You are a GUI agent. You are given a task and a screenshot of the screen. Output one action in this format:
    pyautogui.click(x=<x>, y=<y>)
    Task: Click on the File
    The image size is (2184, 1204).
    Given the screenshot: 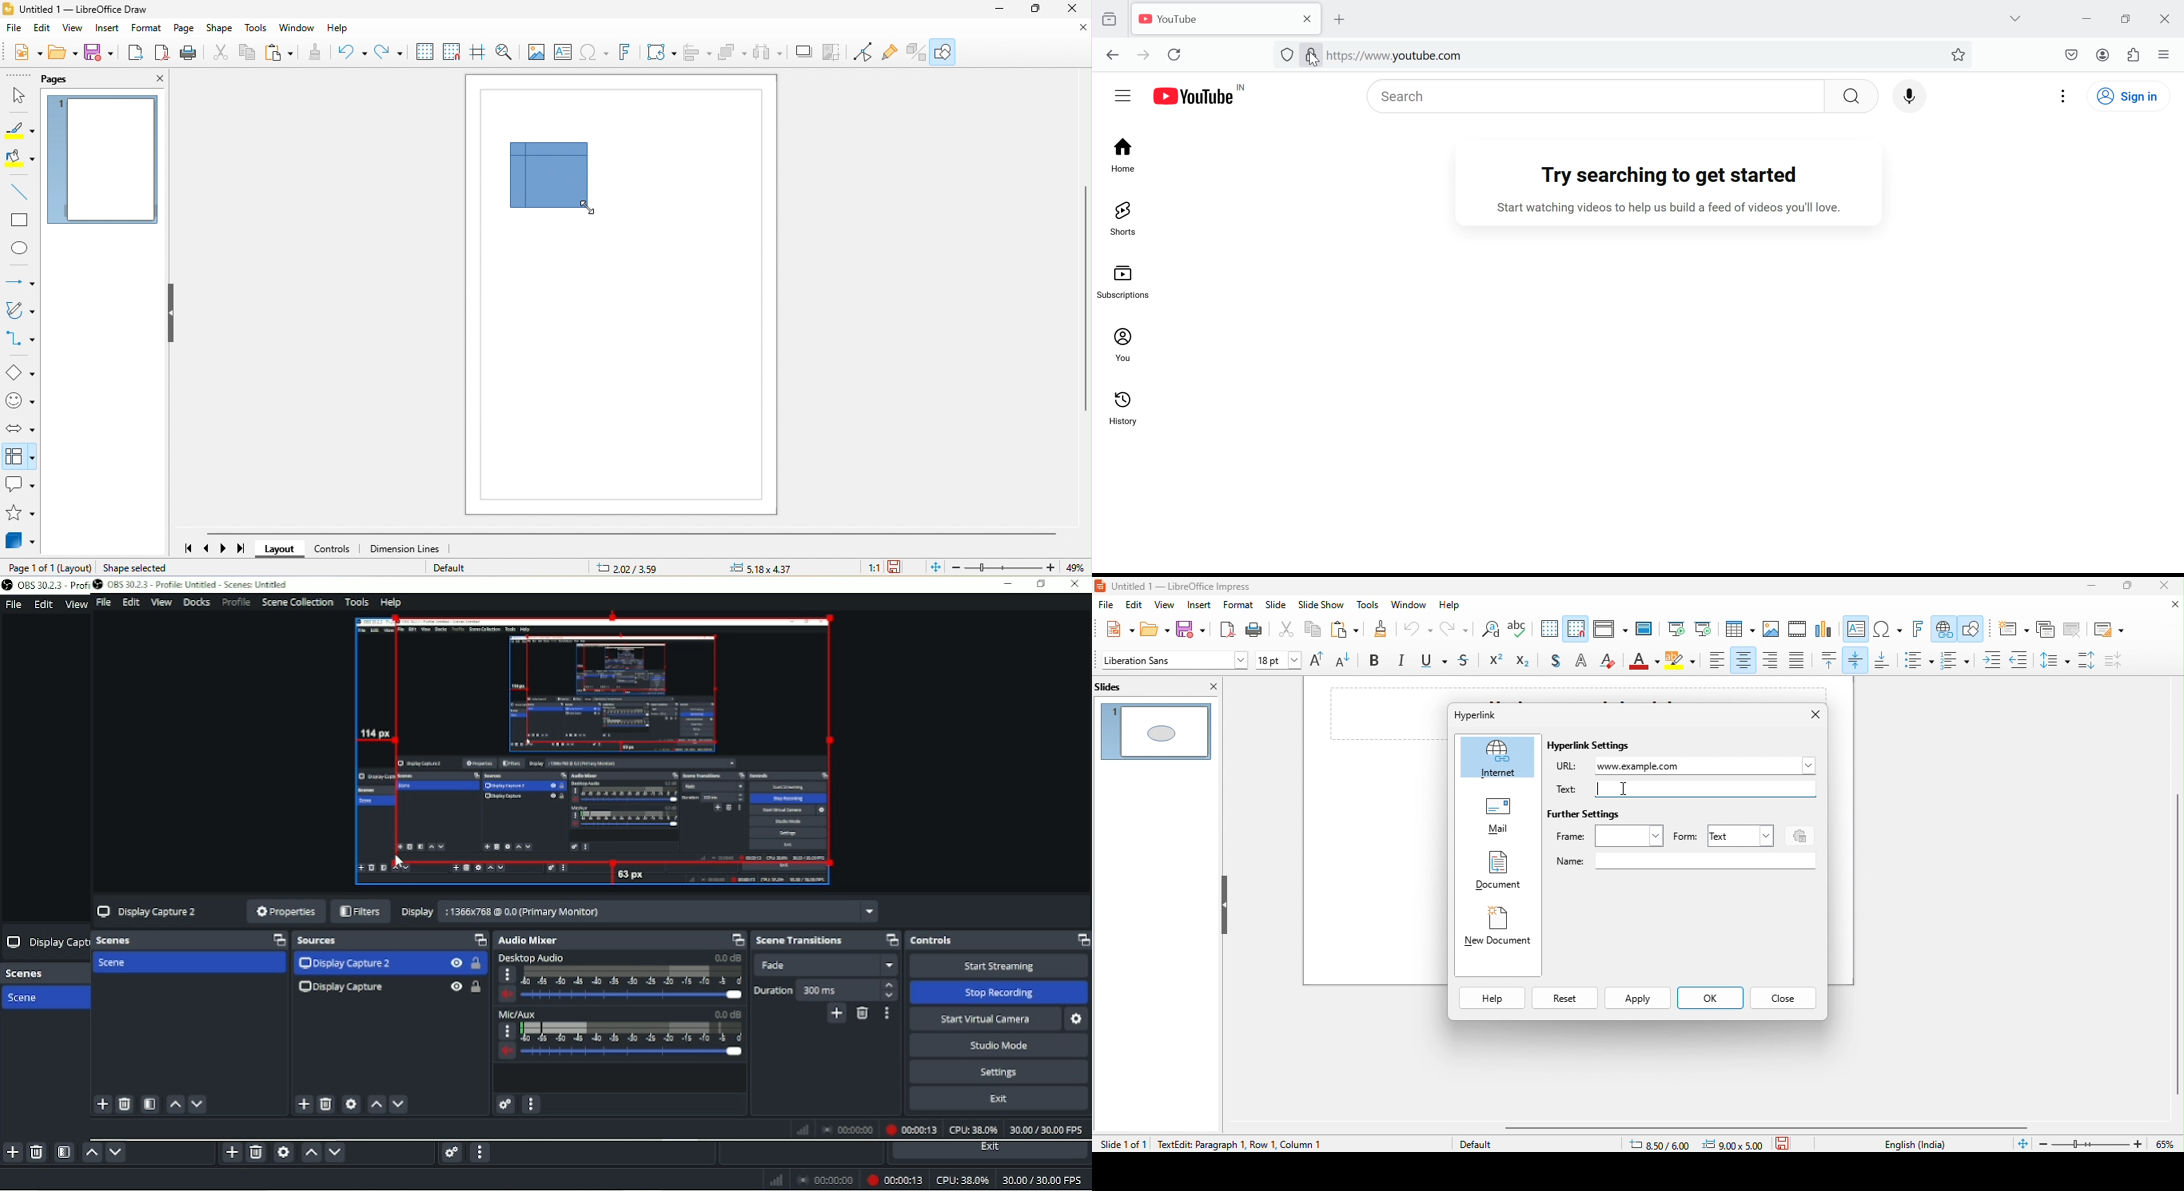 What is the action you would take?
    pyautogui.click(x=105, y=603)
    